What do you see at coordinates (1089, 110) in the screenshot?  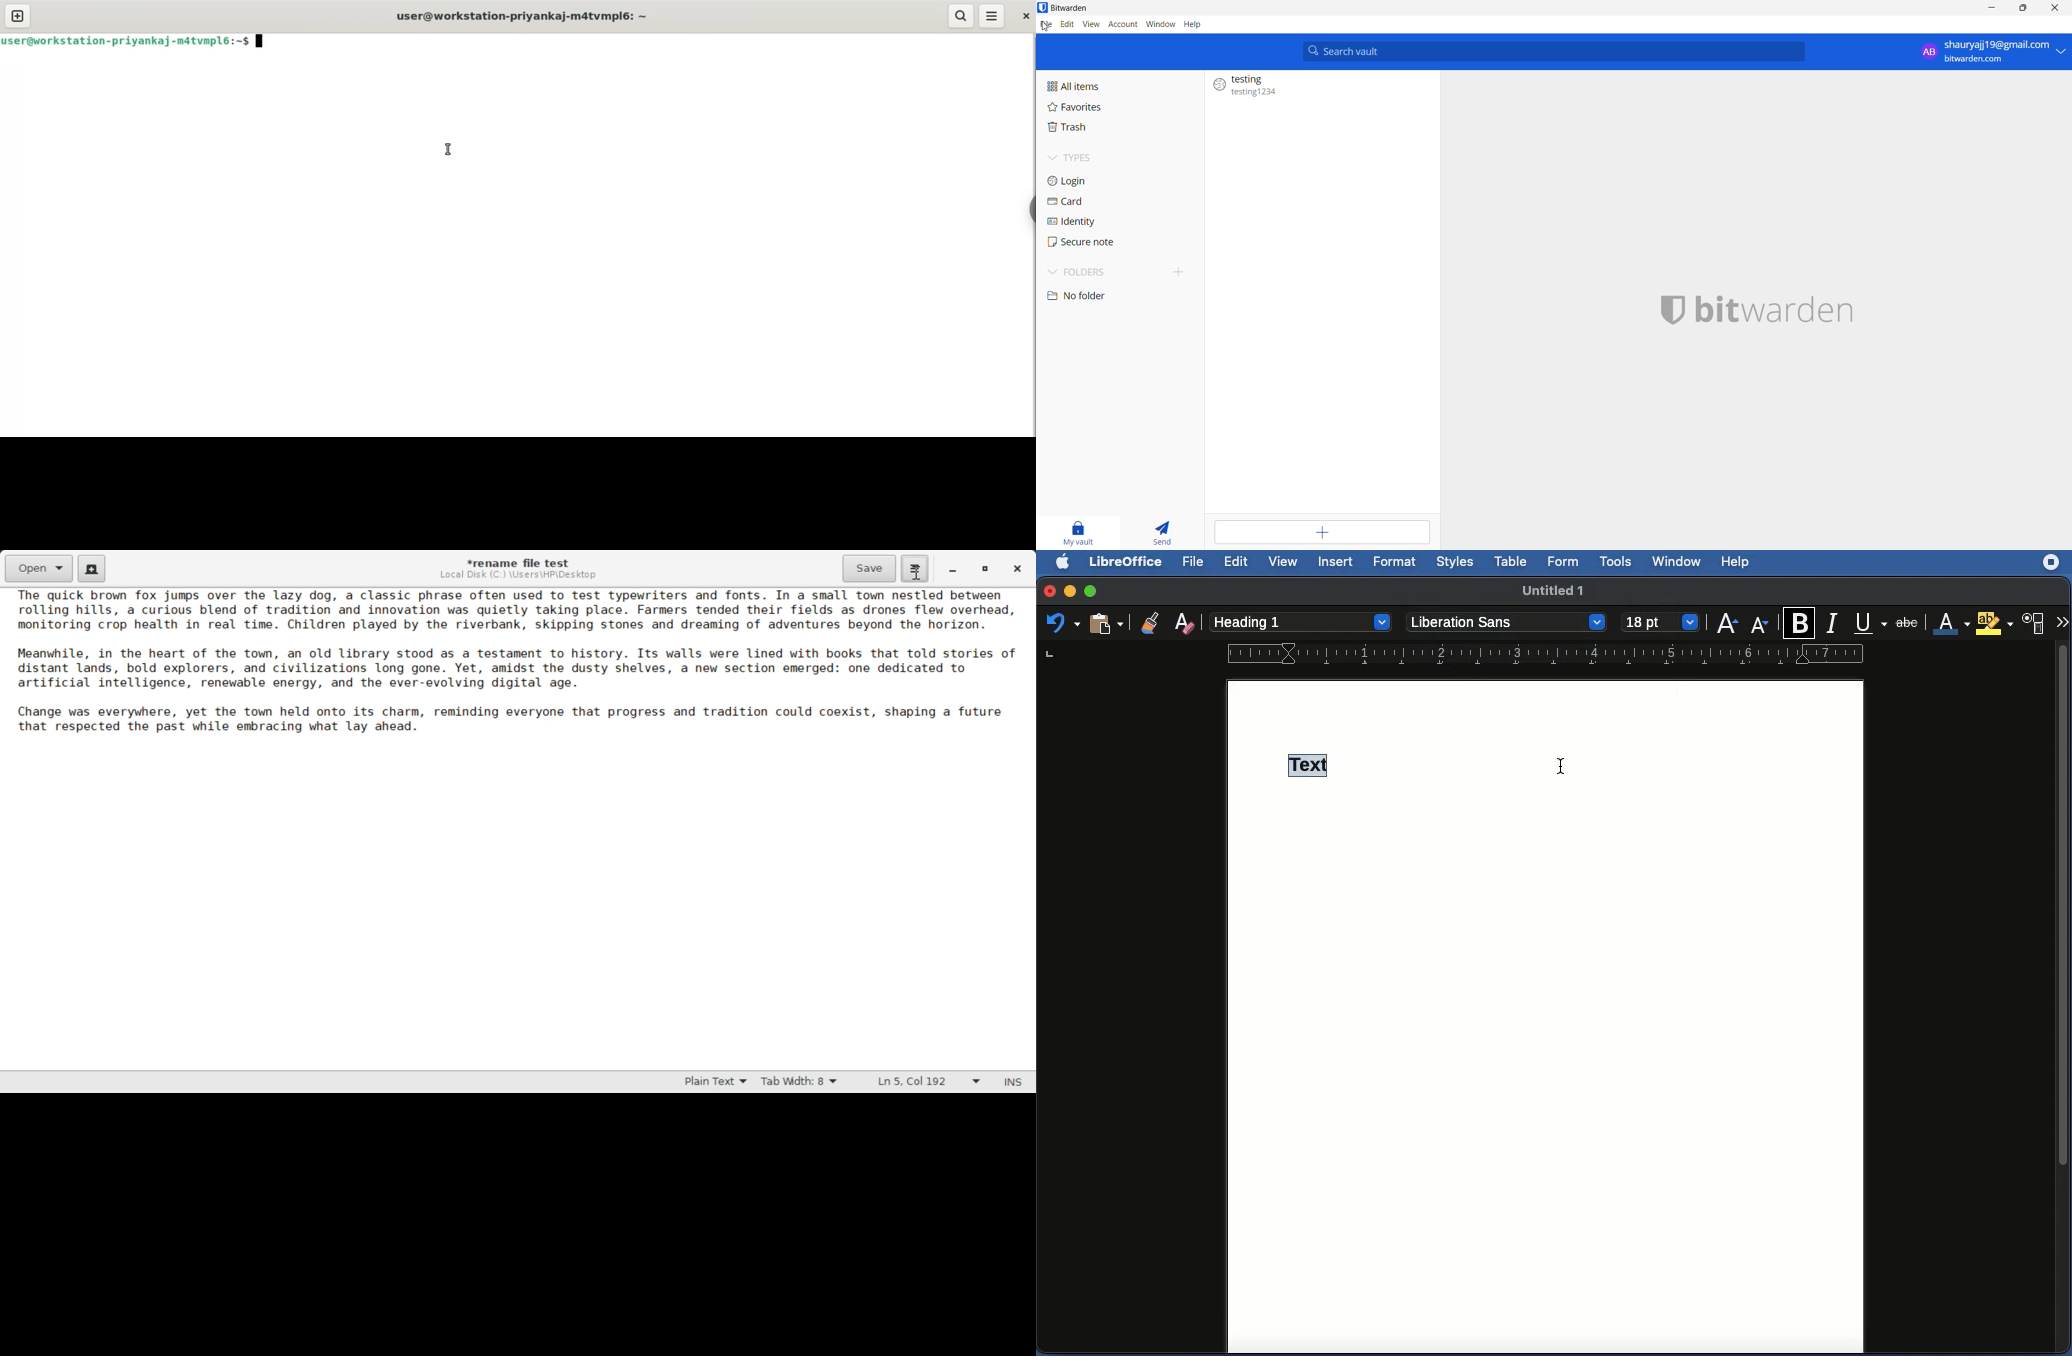 I see `favorites` at bounding box center [1089, 110].